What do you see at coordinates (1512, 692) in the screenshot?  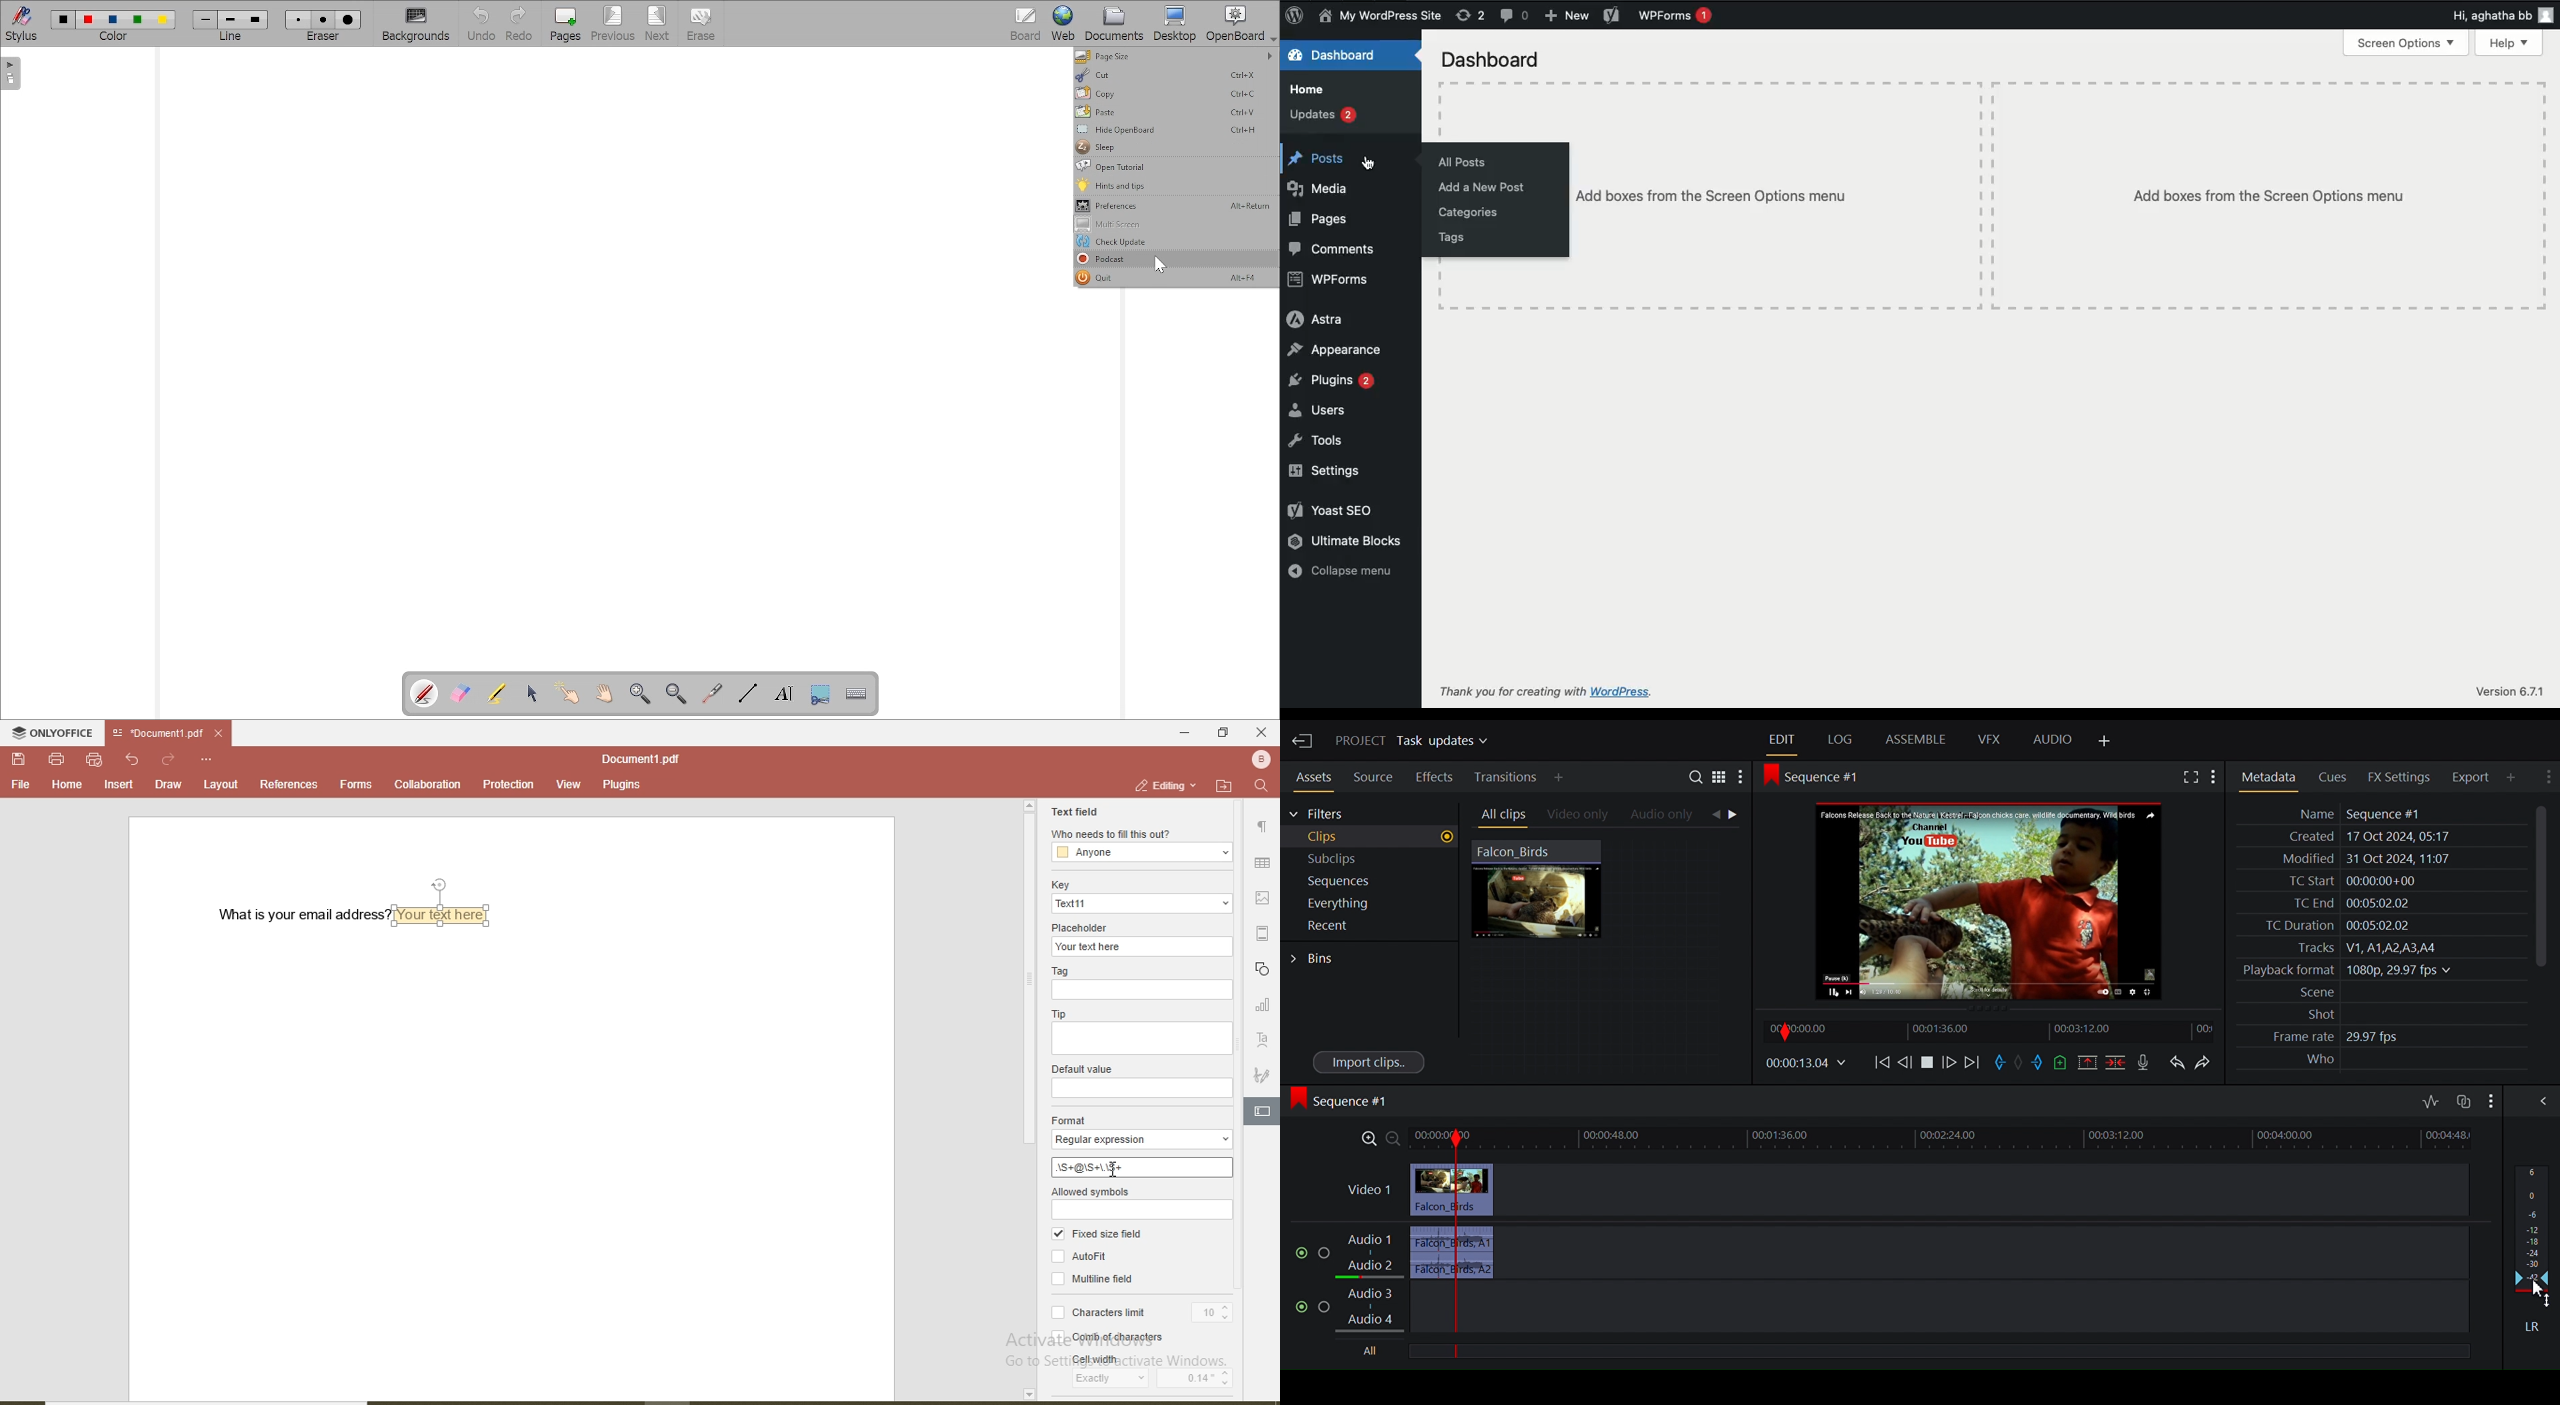 I see `Thank you for creating with WordPress` at bounding box center [1512, 692].